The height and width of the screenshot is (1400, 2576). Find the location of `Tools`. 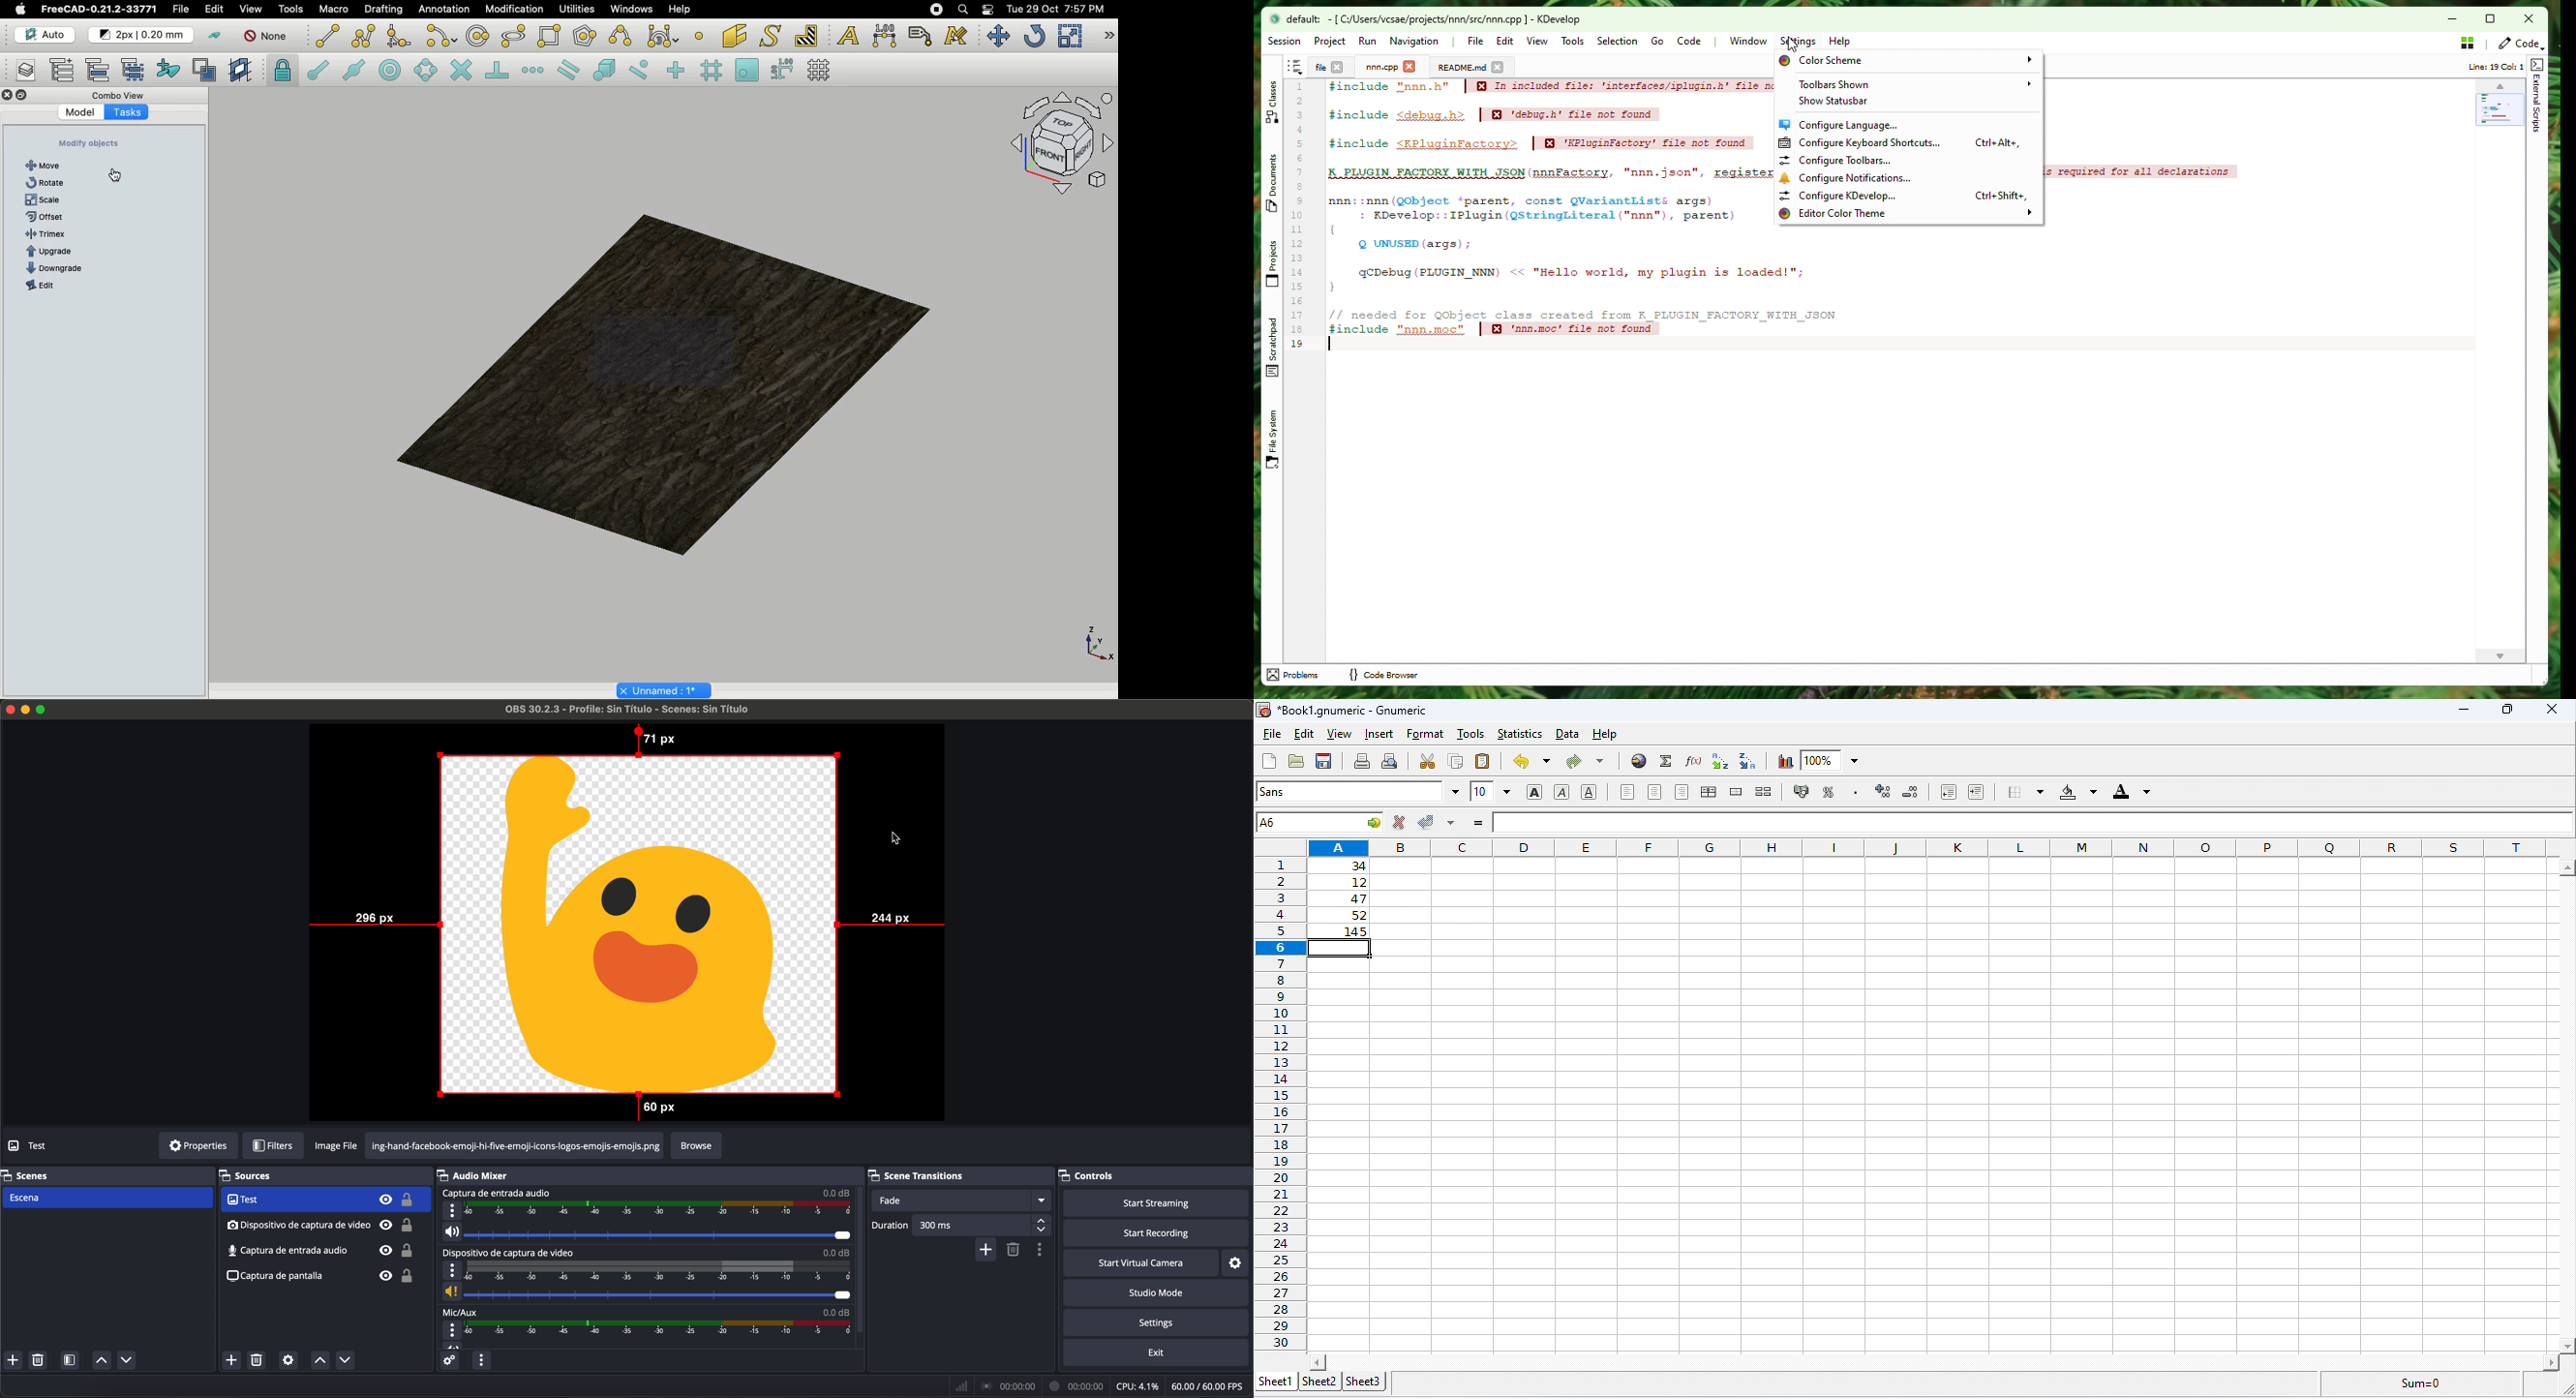

Tools is located at coordinates (290, 9).